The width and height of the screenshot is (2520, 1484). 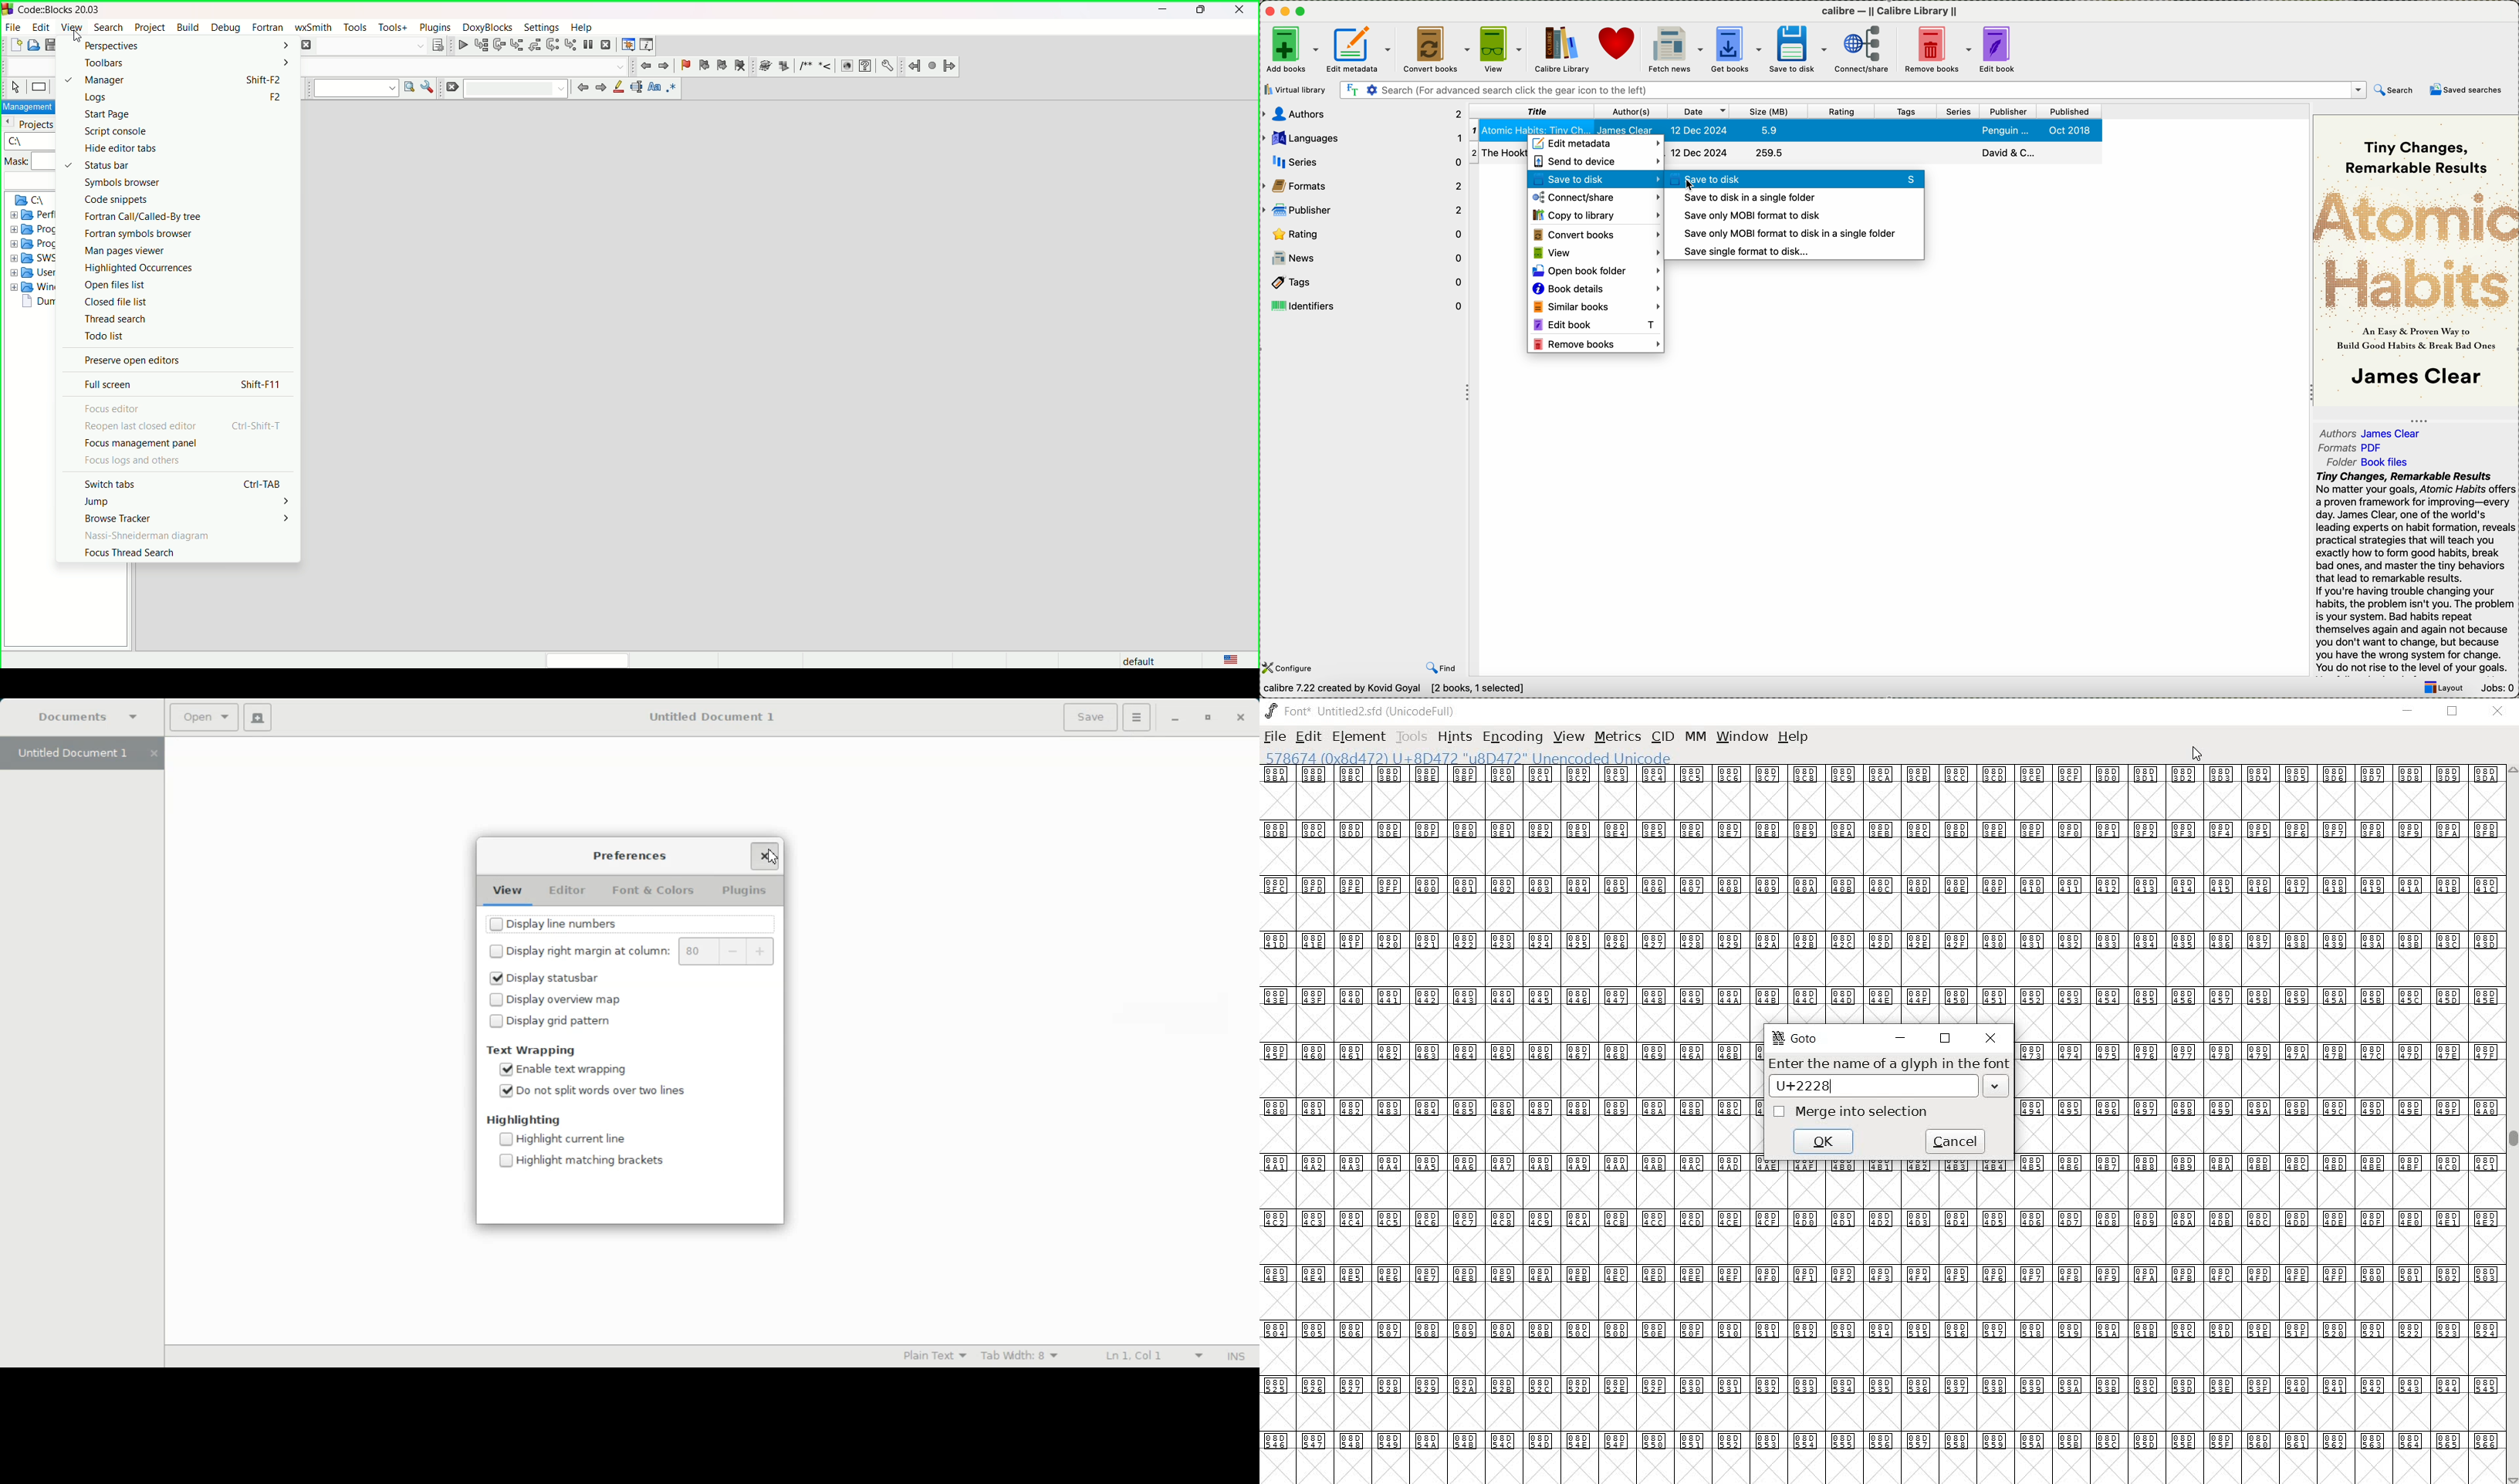 What do you see at coordinates (888, 66) in the screenshot?
I see `Preferences` at bounding box center [888, 66].